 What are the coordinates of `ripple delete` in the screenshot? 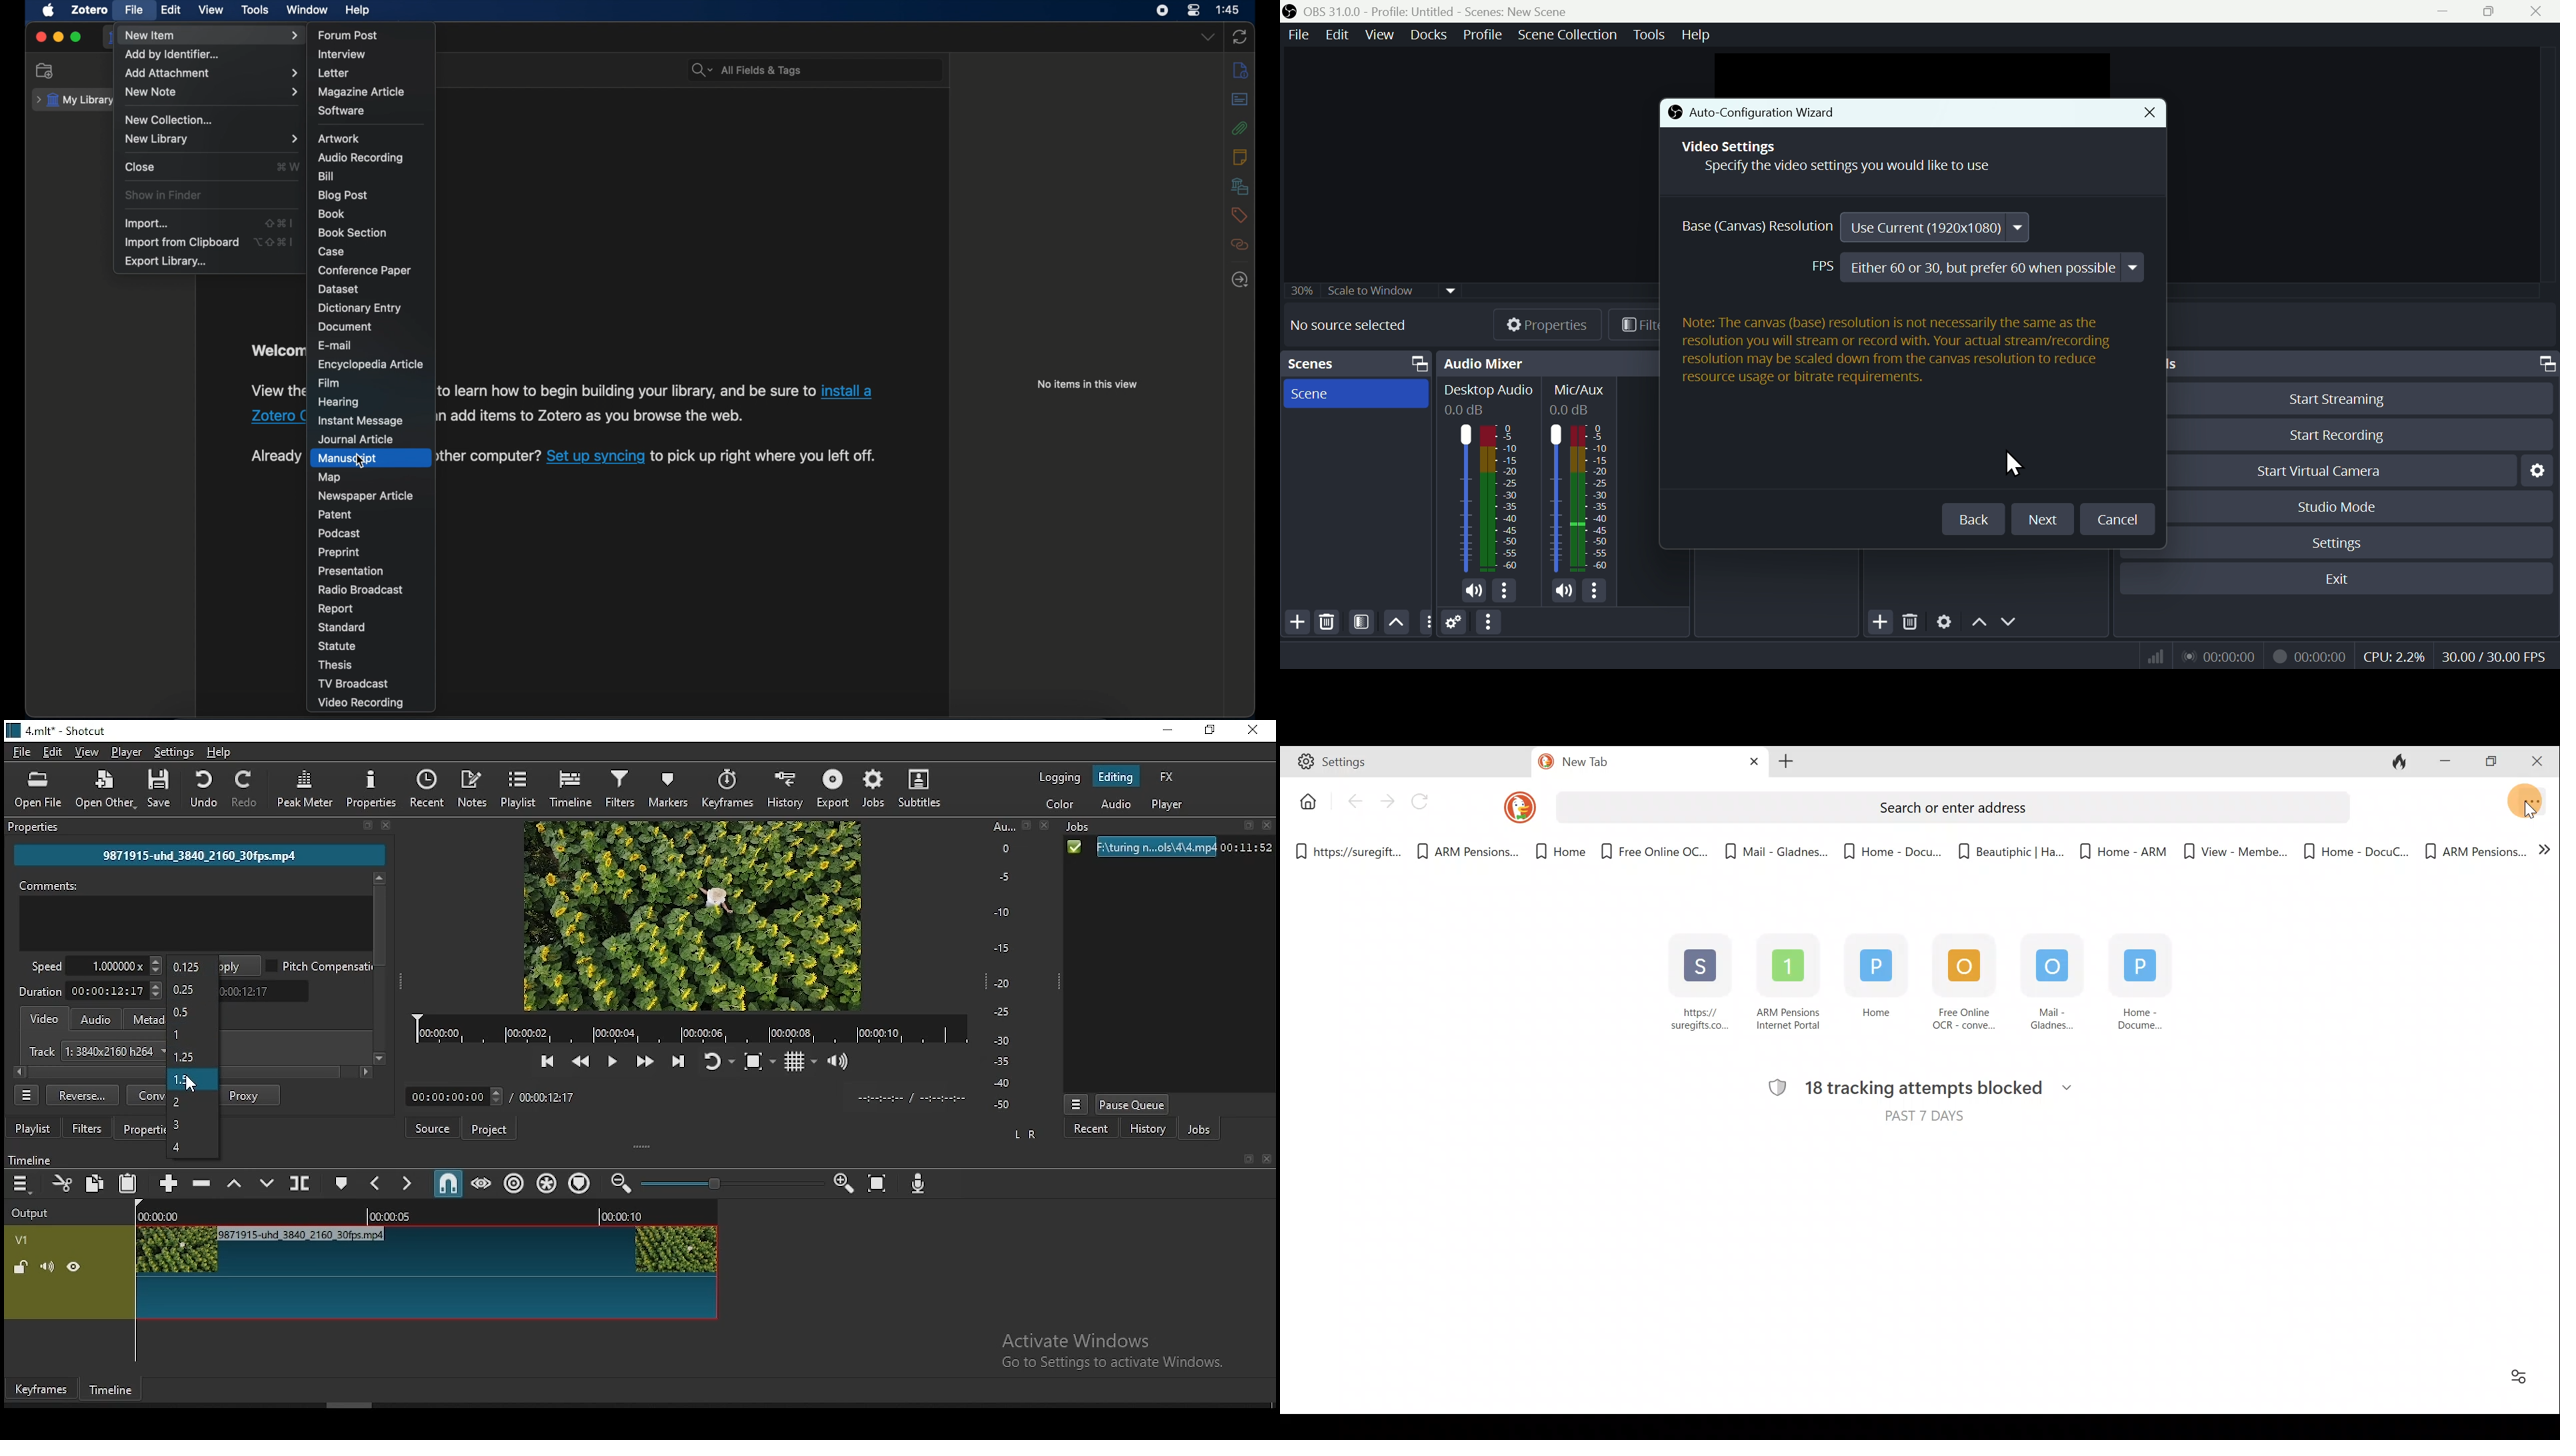 It's located at (203, 1182).